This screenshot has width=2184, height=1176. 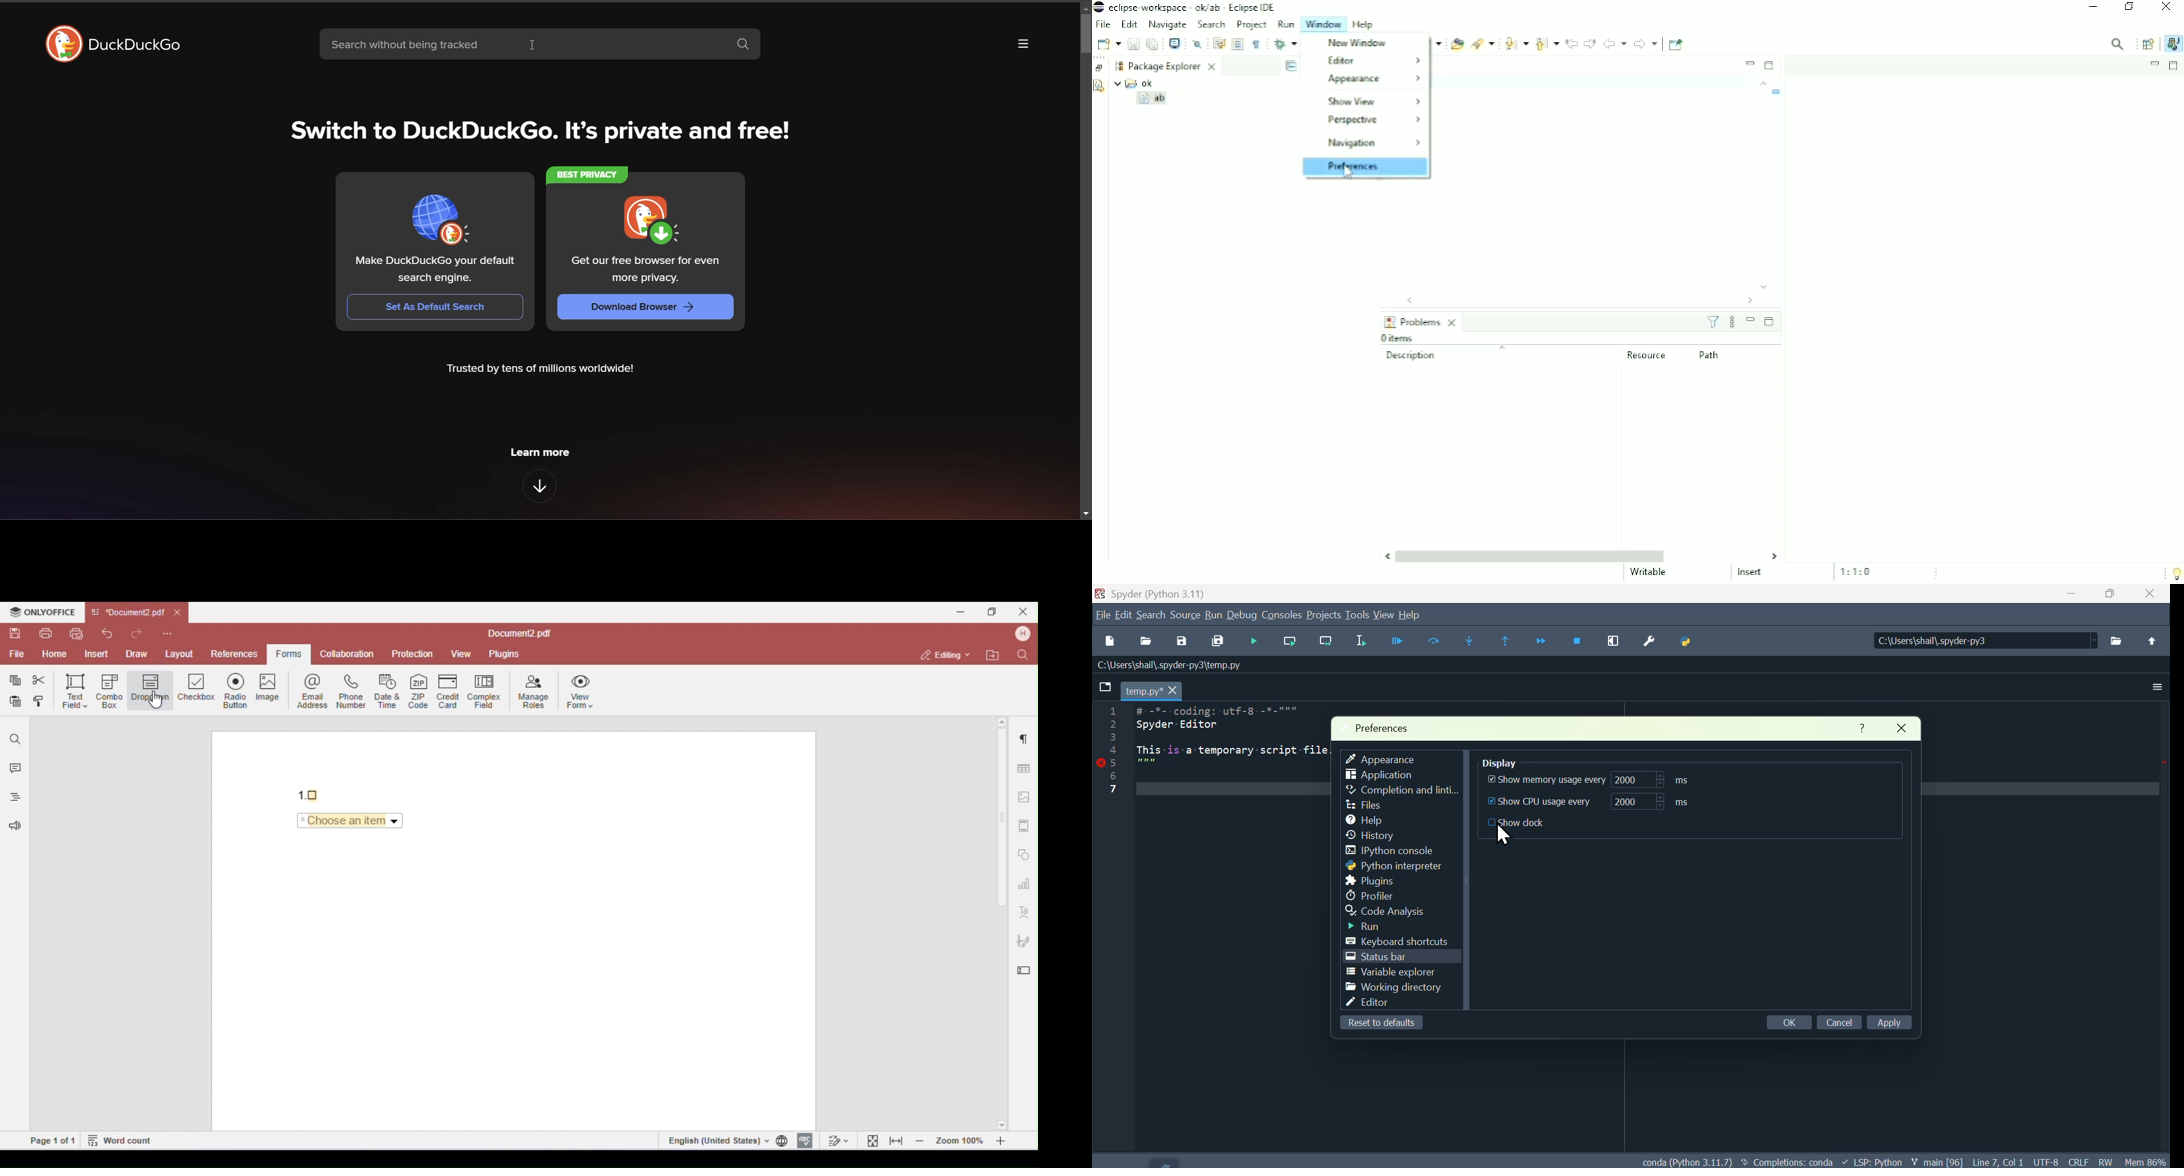 What do you see at coordinates (1435, 642) in the screenshot?
I see `Run cell` at bounding box center [1435, 642].